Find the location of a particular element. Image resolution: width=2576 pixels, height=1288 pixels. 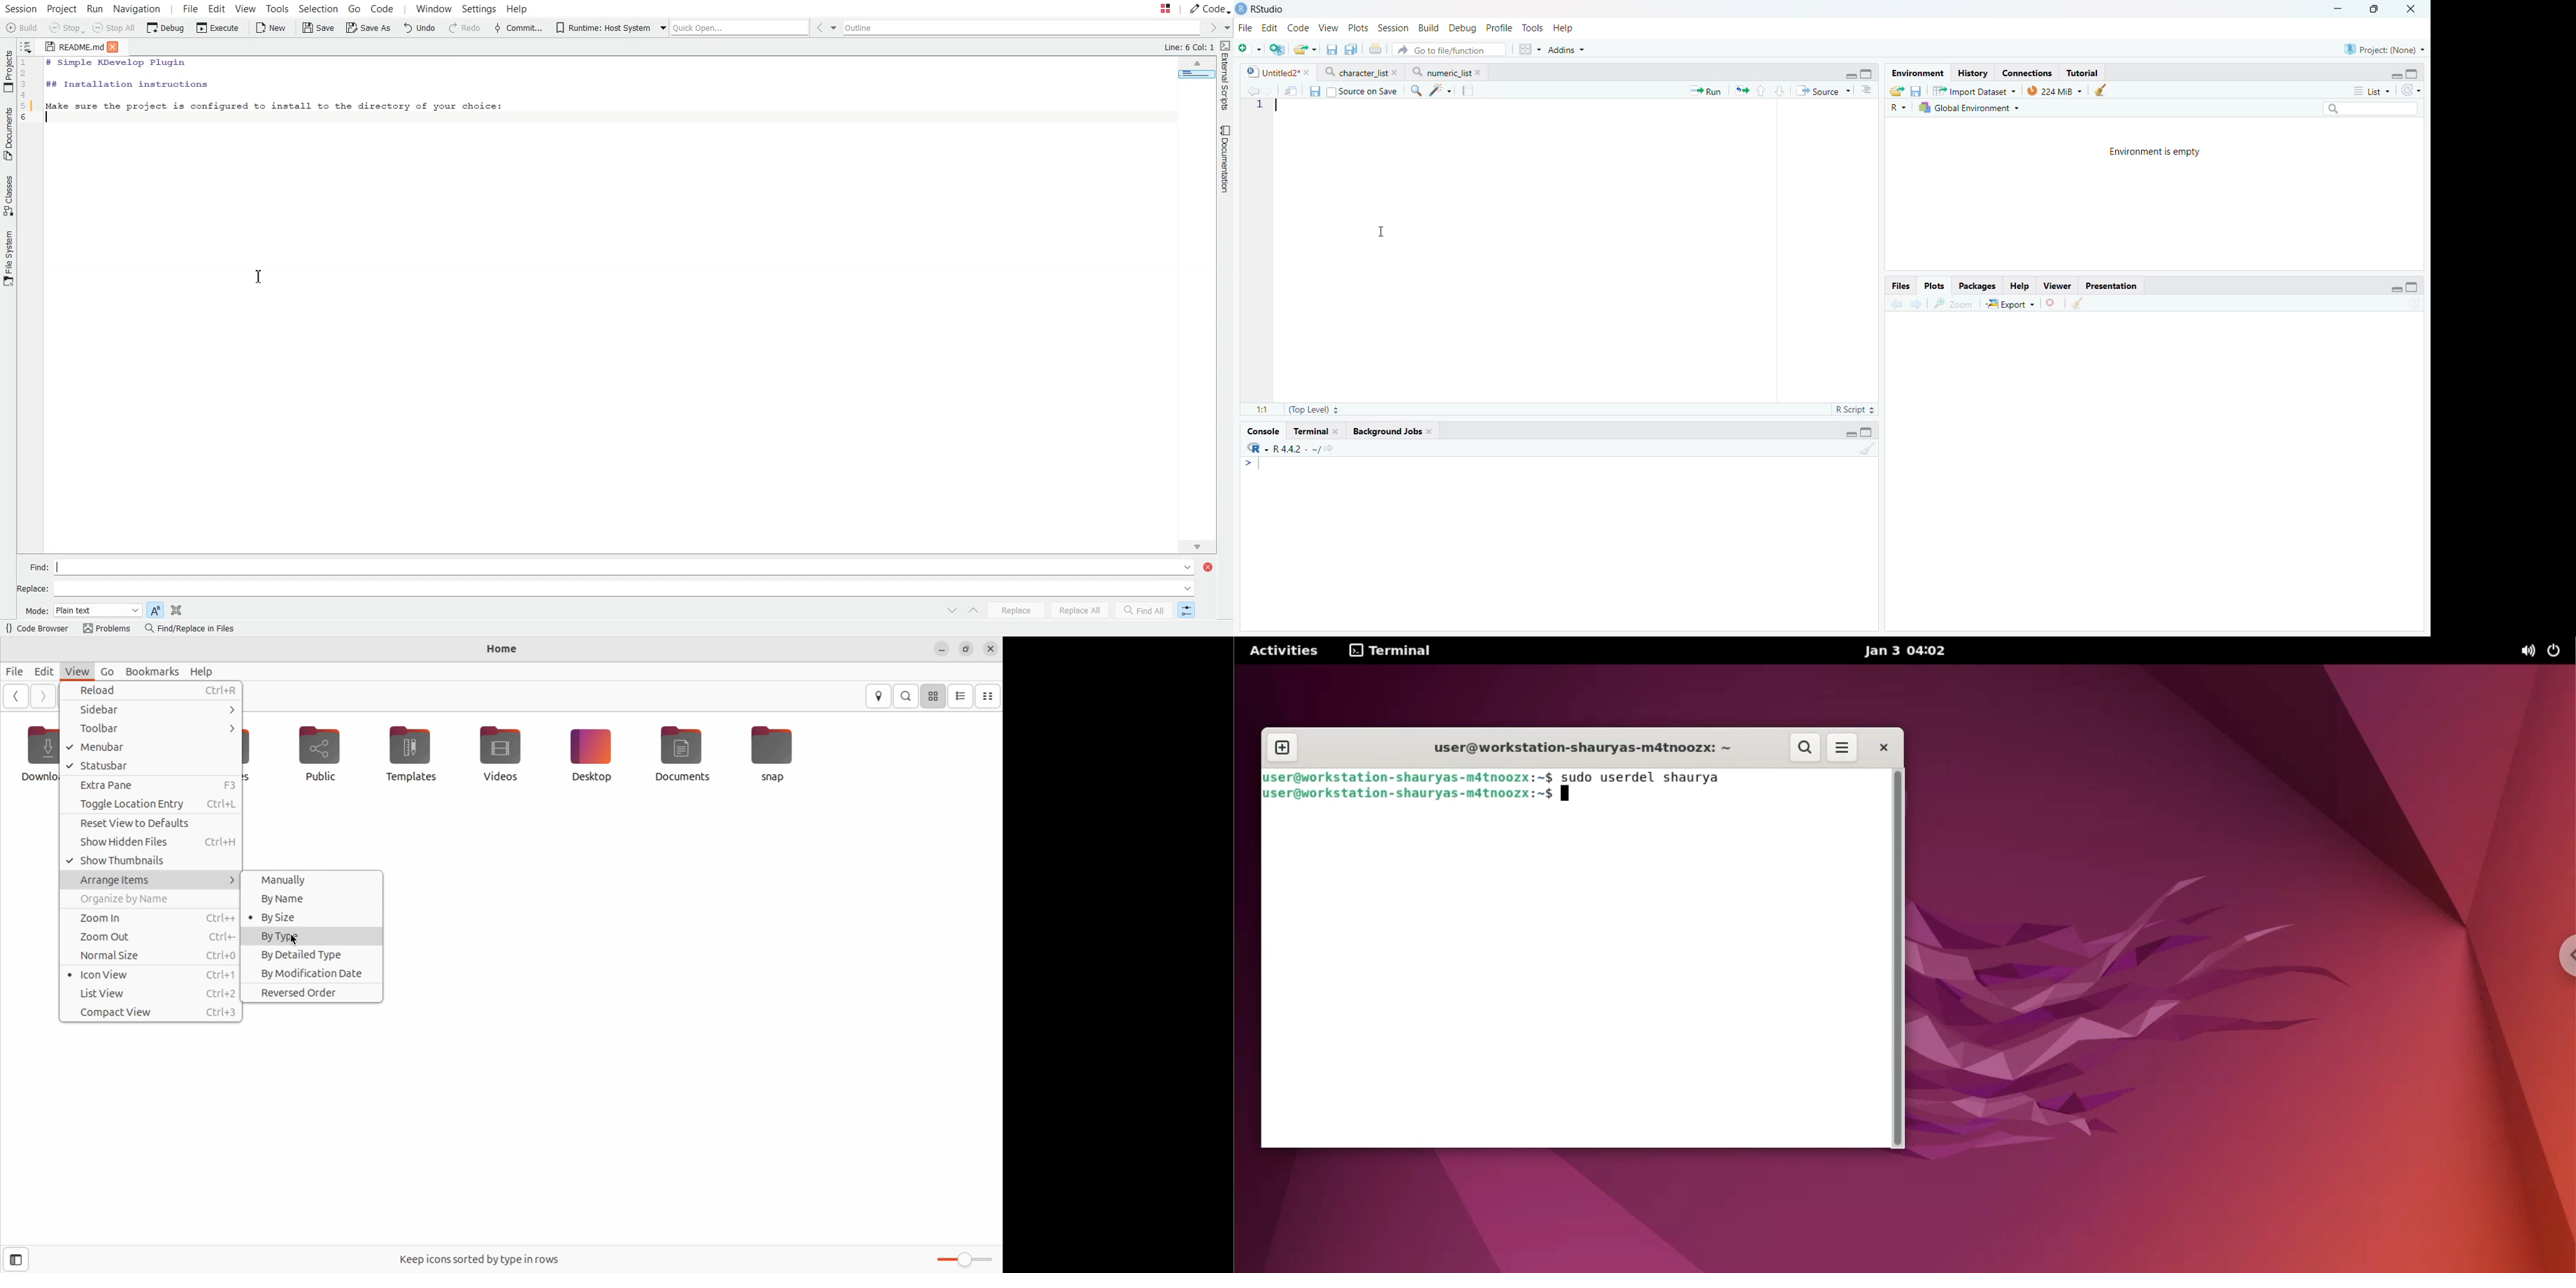

Save current file is located at coordinates (1331, 49).